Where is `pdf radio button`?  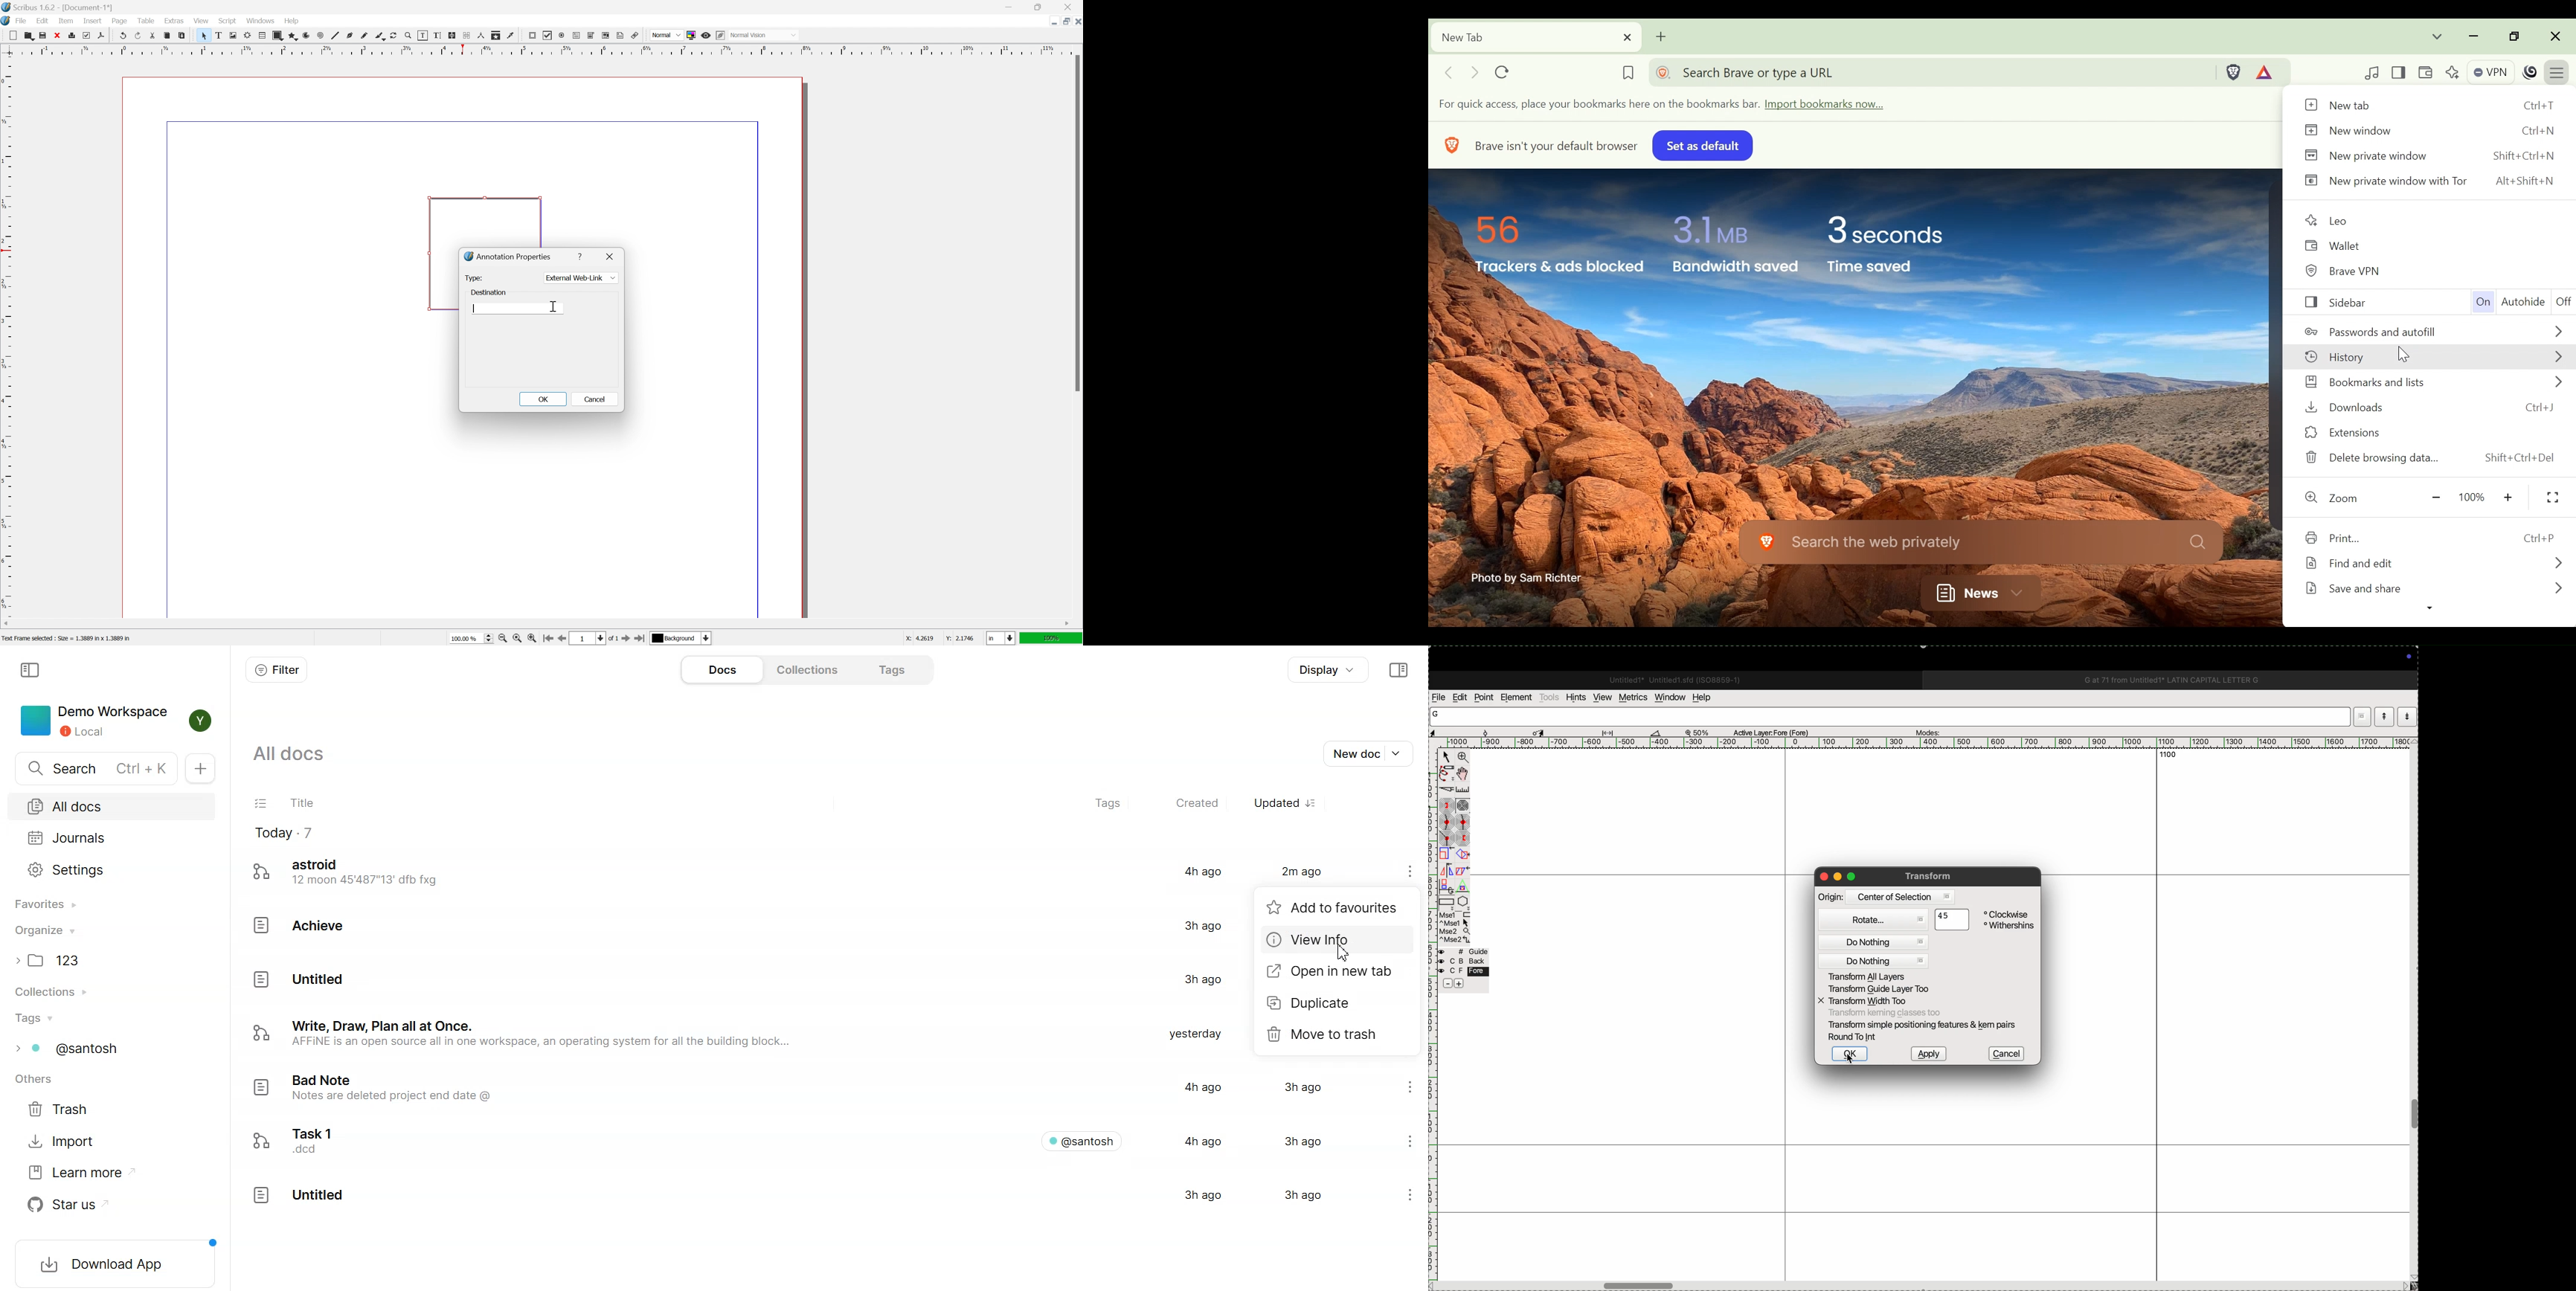
pdf radio button is located at coordinates (561, 35).